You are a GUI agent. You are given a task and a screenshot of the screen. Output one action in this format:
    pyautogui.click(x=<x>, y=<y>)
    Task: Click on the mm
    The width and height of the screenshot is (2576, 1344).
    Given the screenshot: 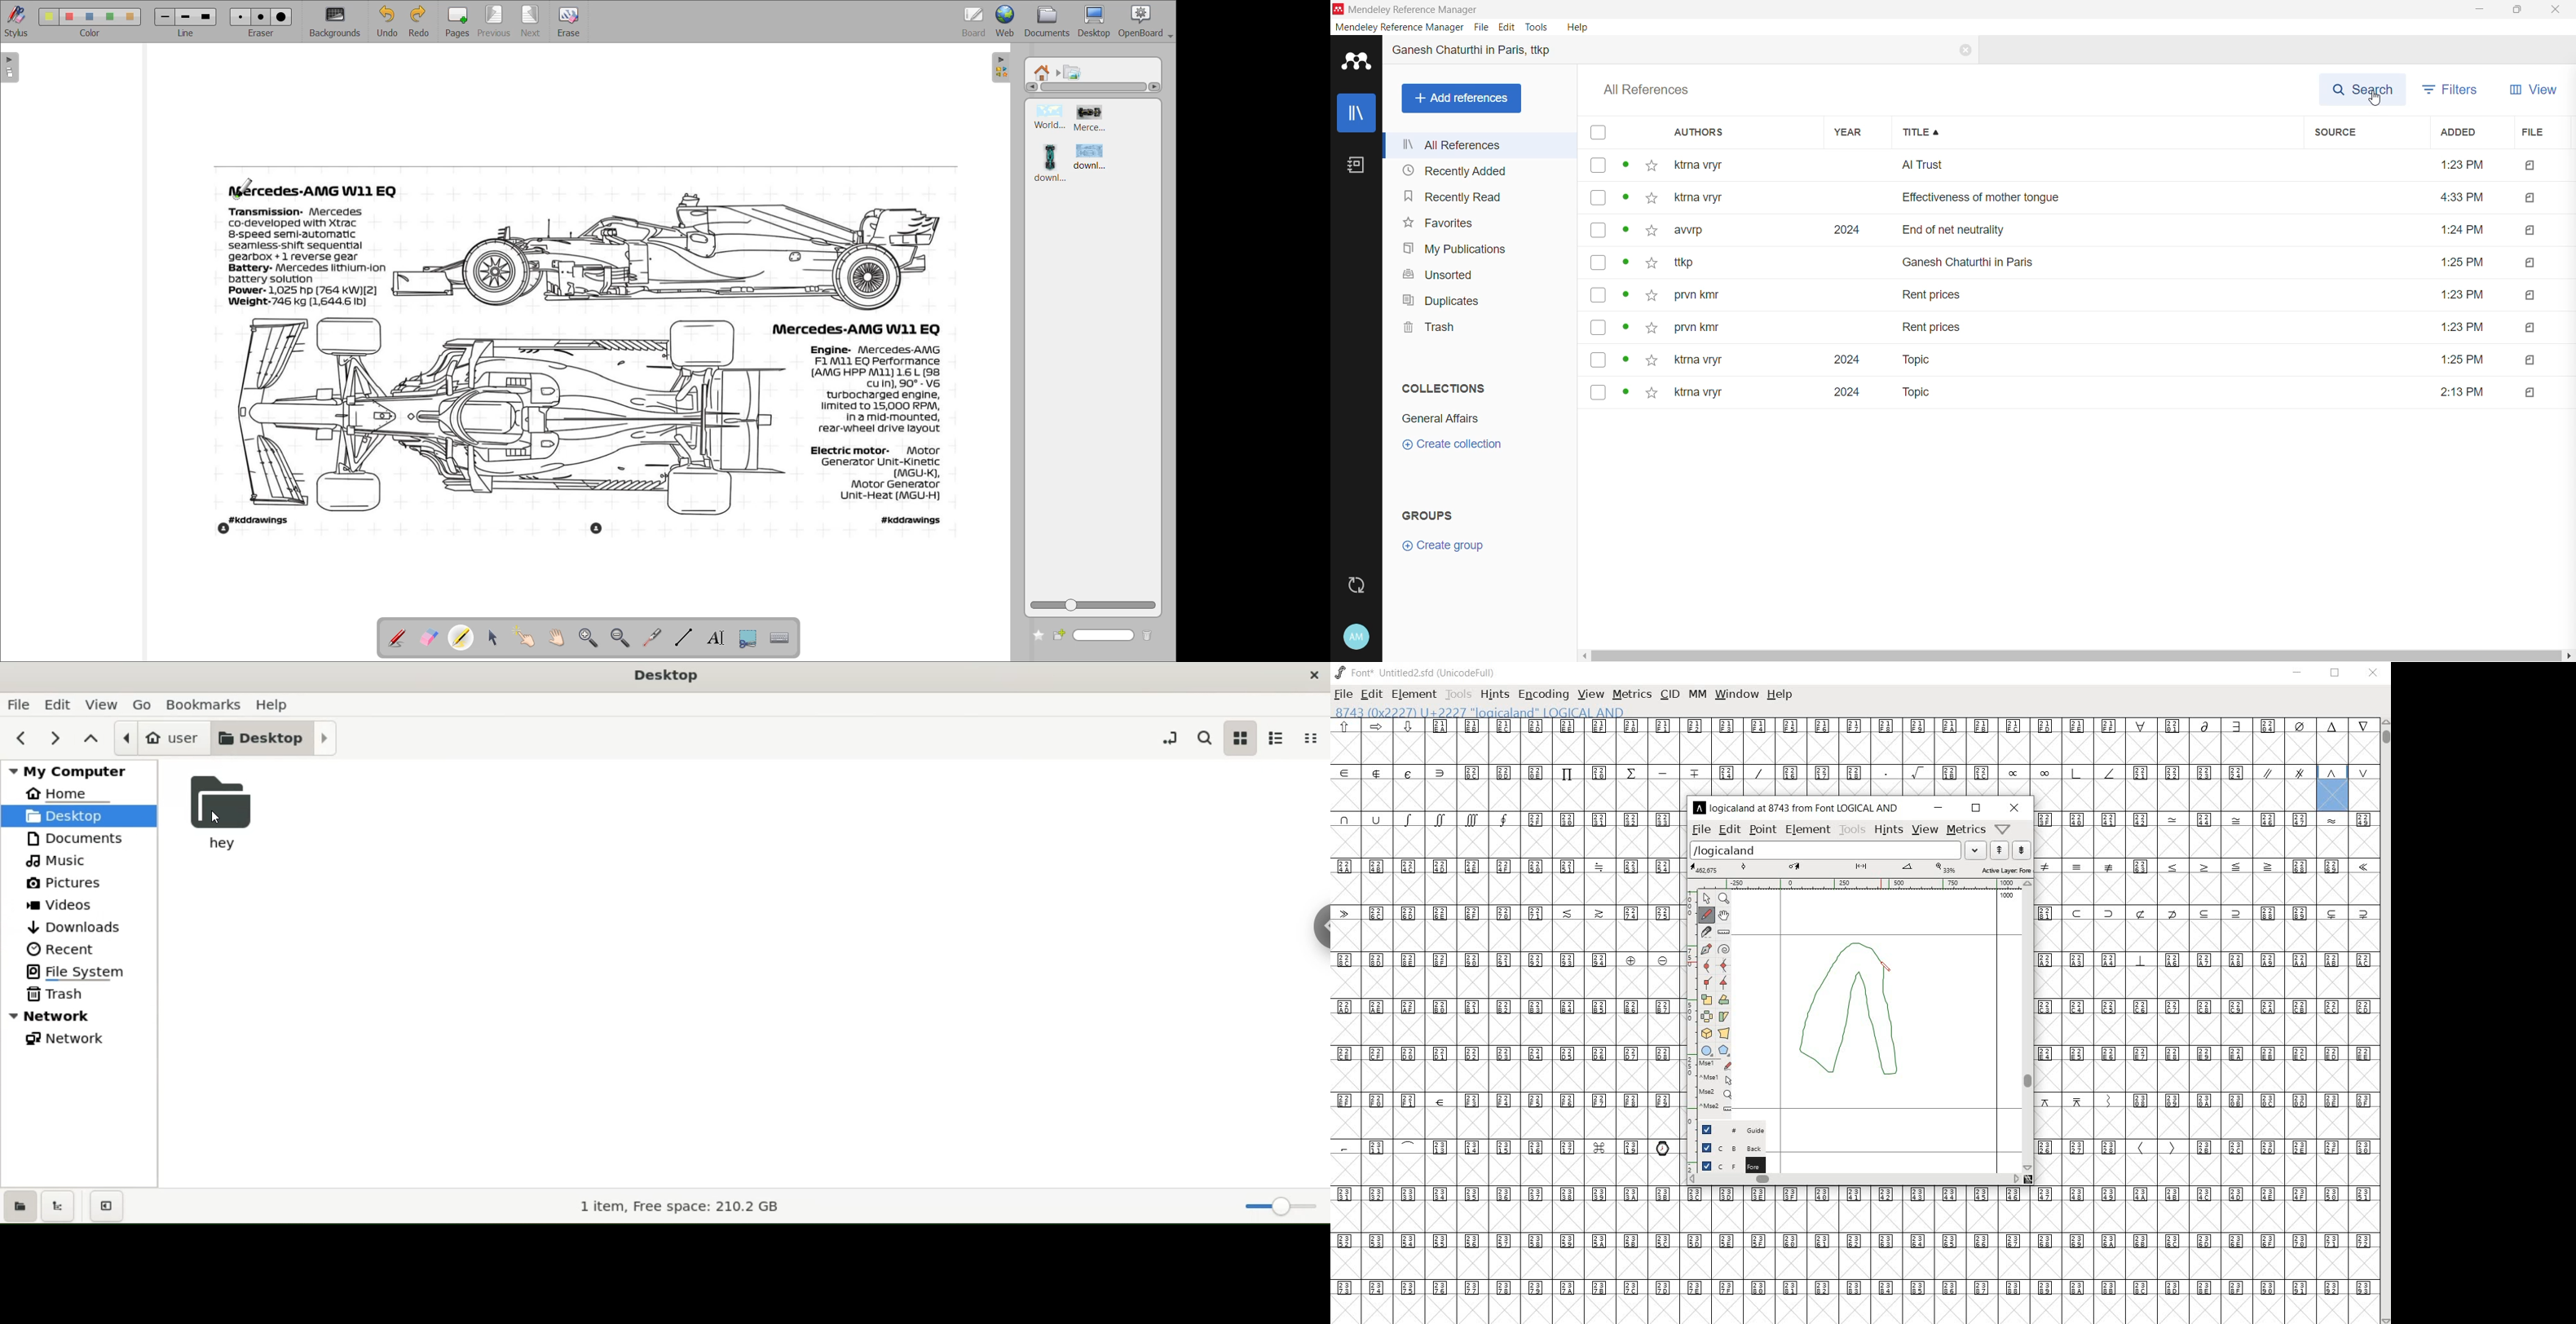 What is the action you would take?
    pyautogui.click(x=1697, y=693)
    